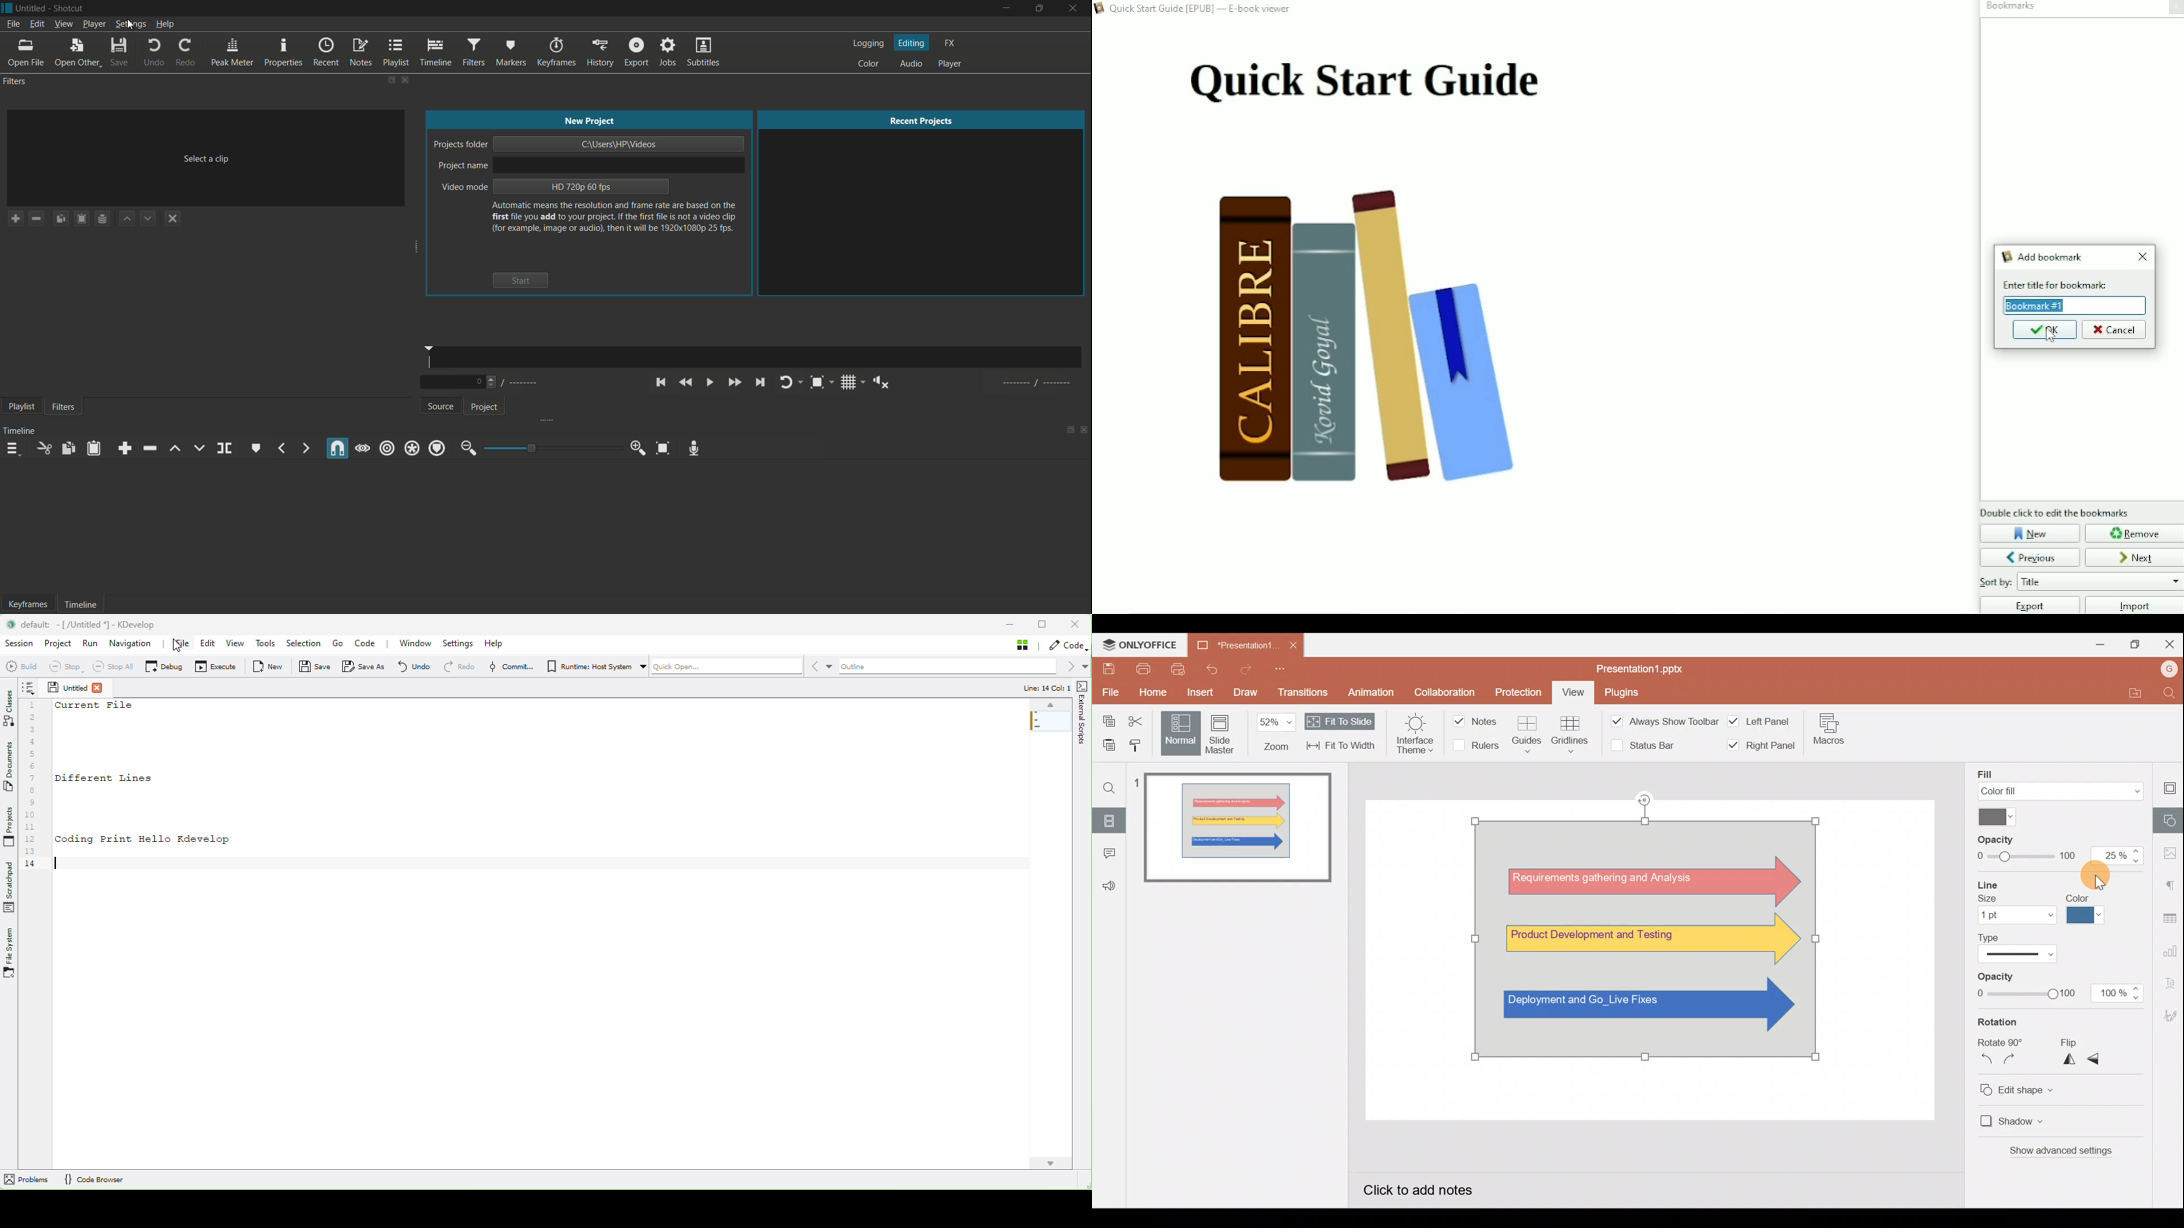  I want to click on toggle grid, so click(849, 383).